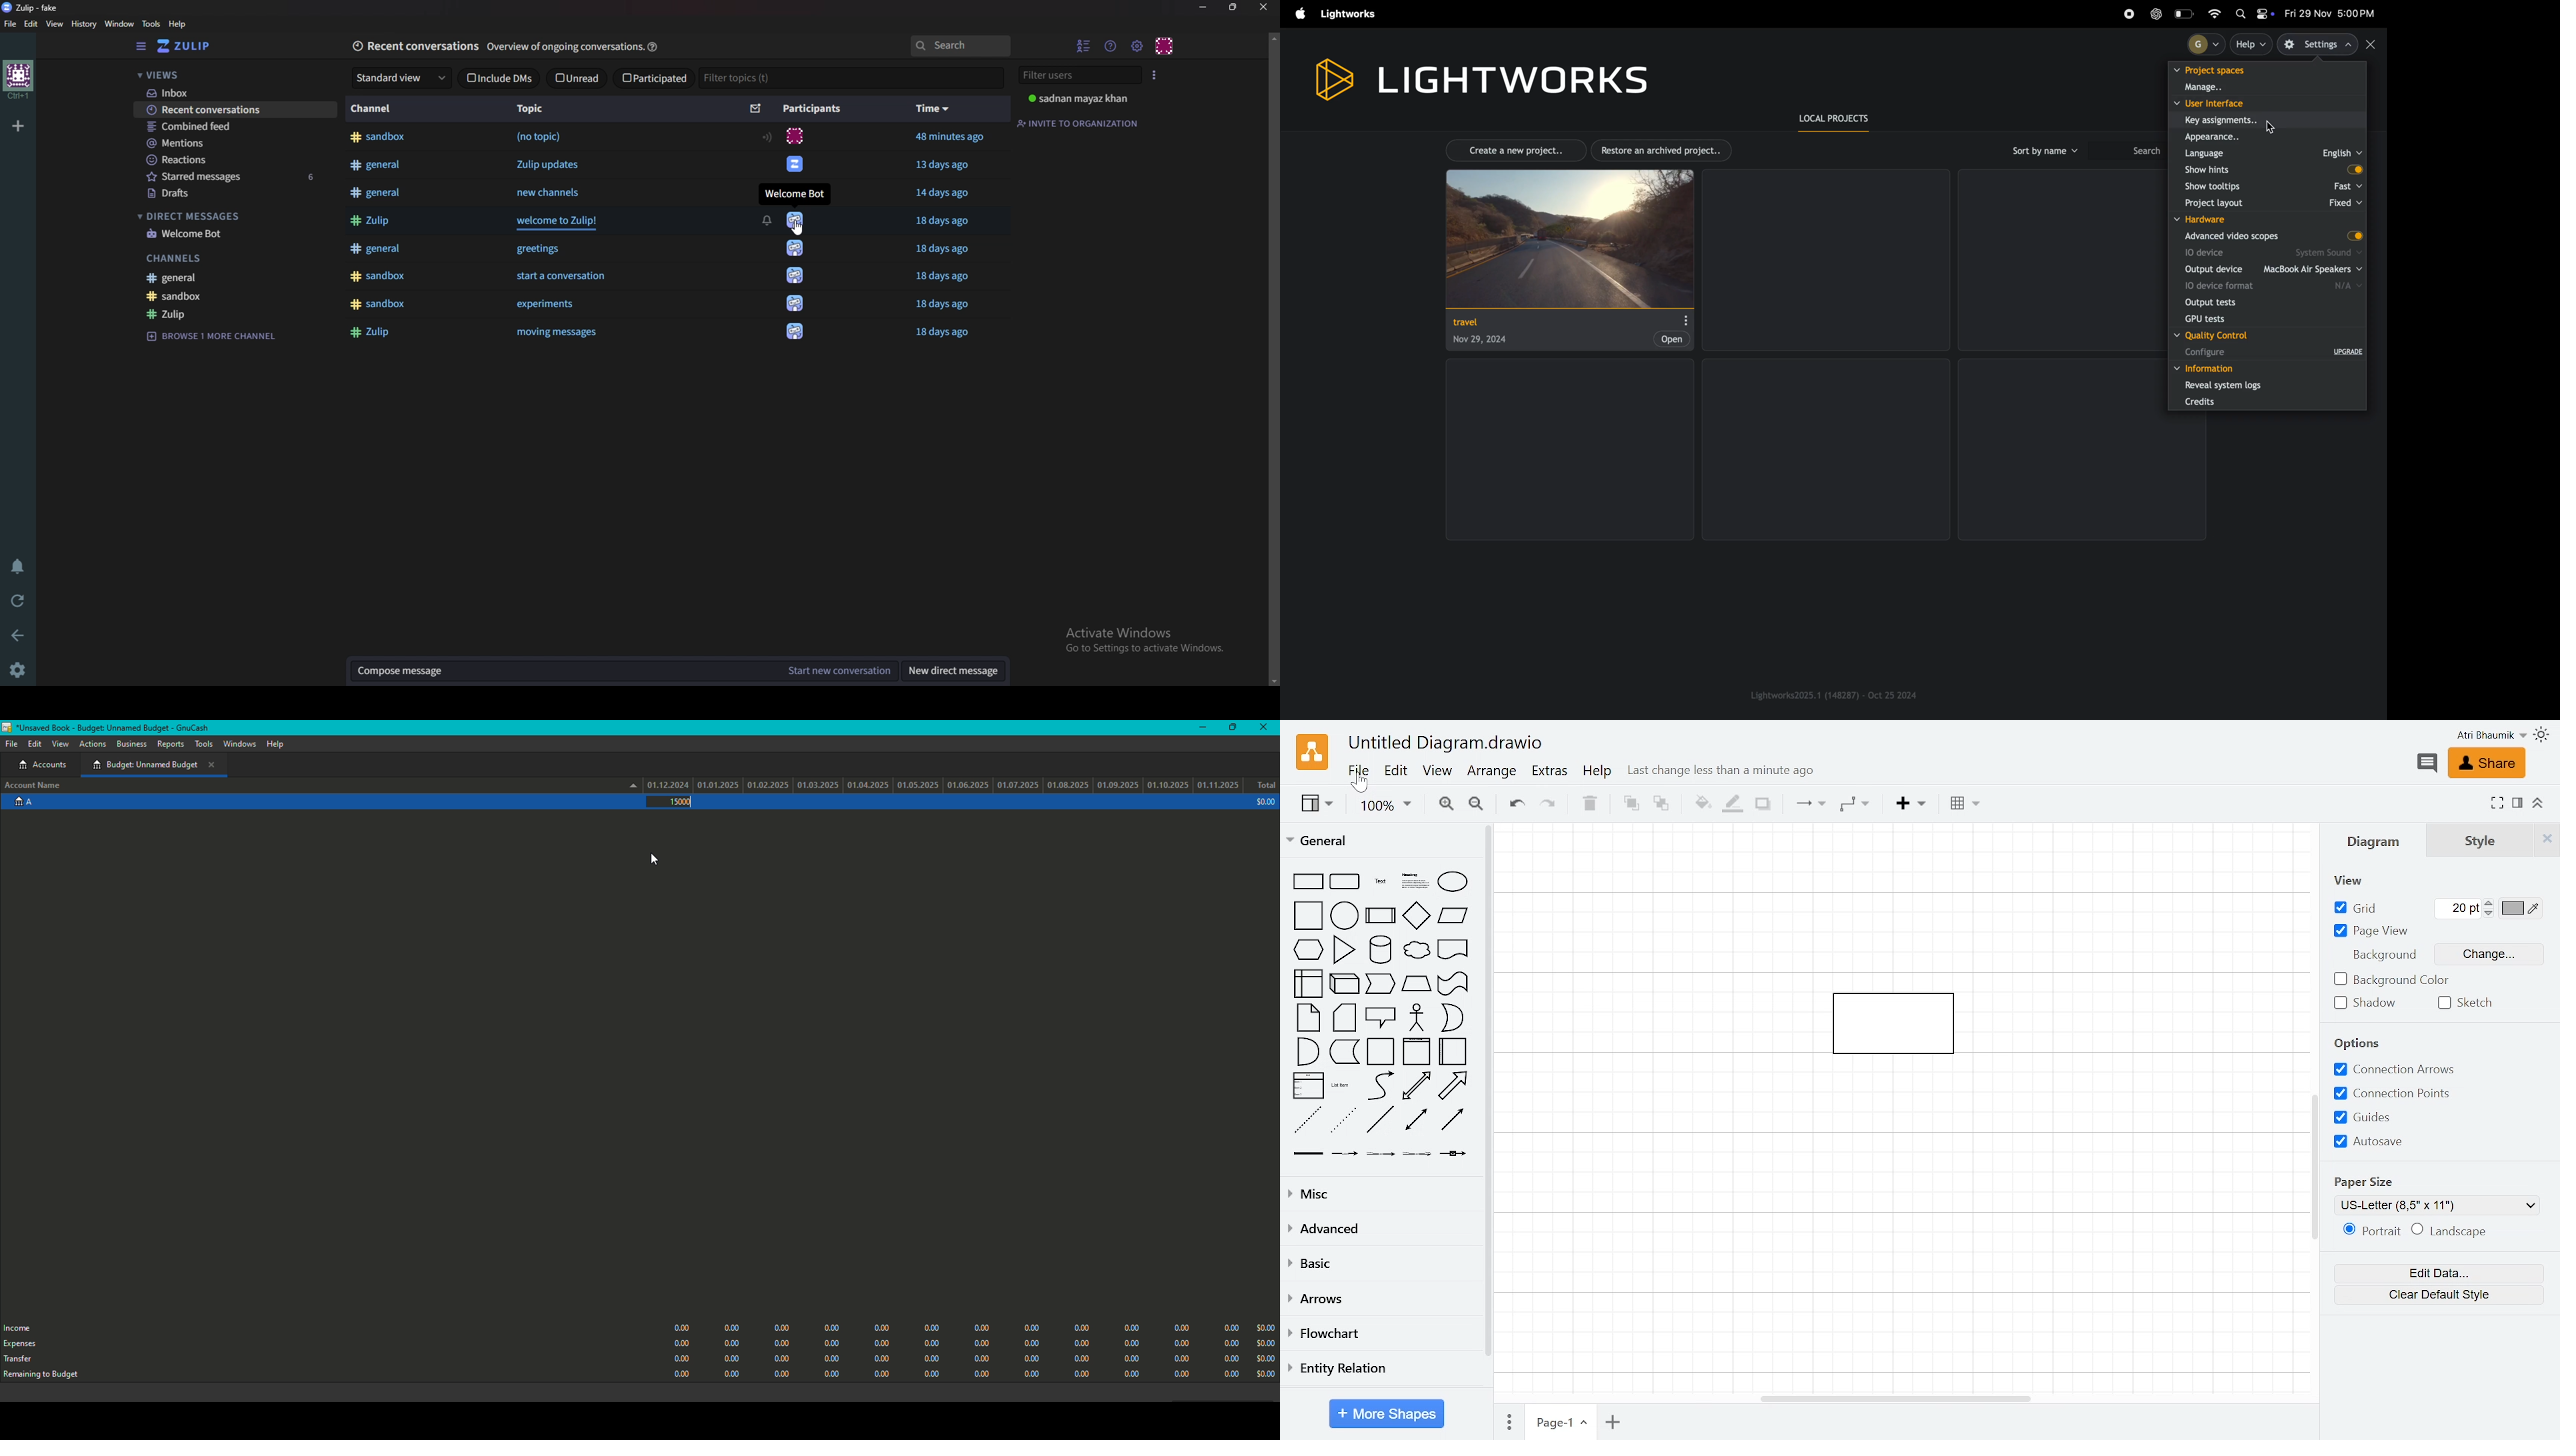 The image size is (2576, 1456). What do you see at coordinates (2490, 764) in the screenshot?
I see `Share` at bounding box center [2490, 764].